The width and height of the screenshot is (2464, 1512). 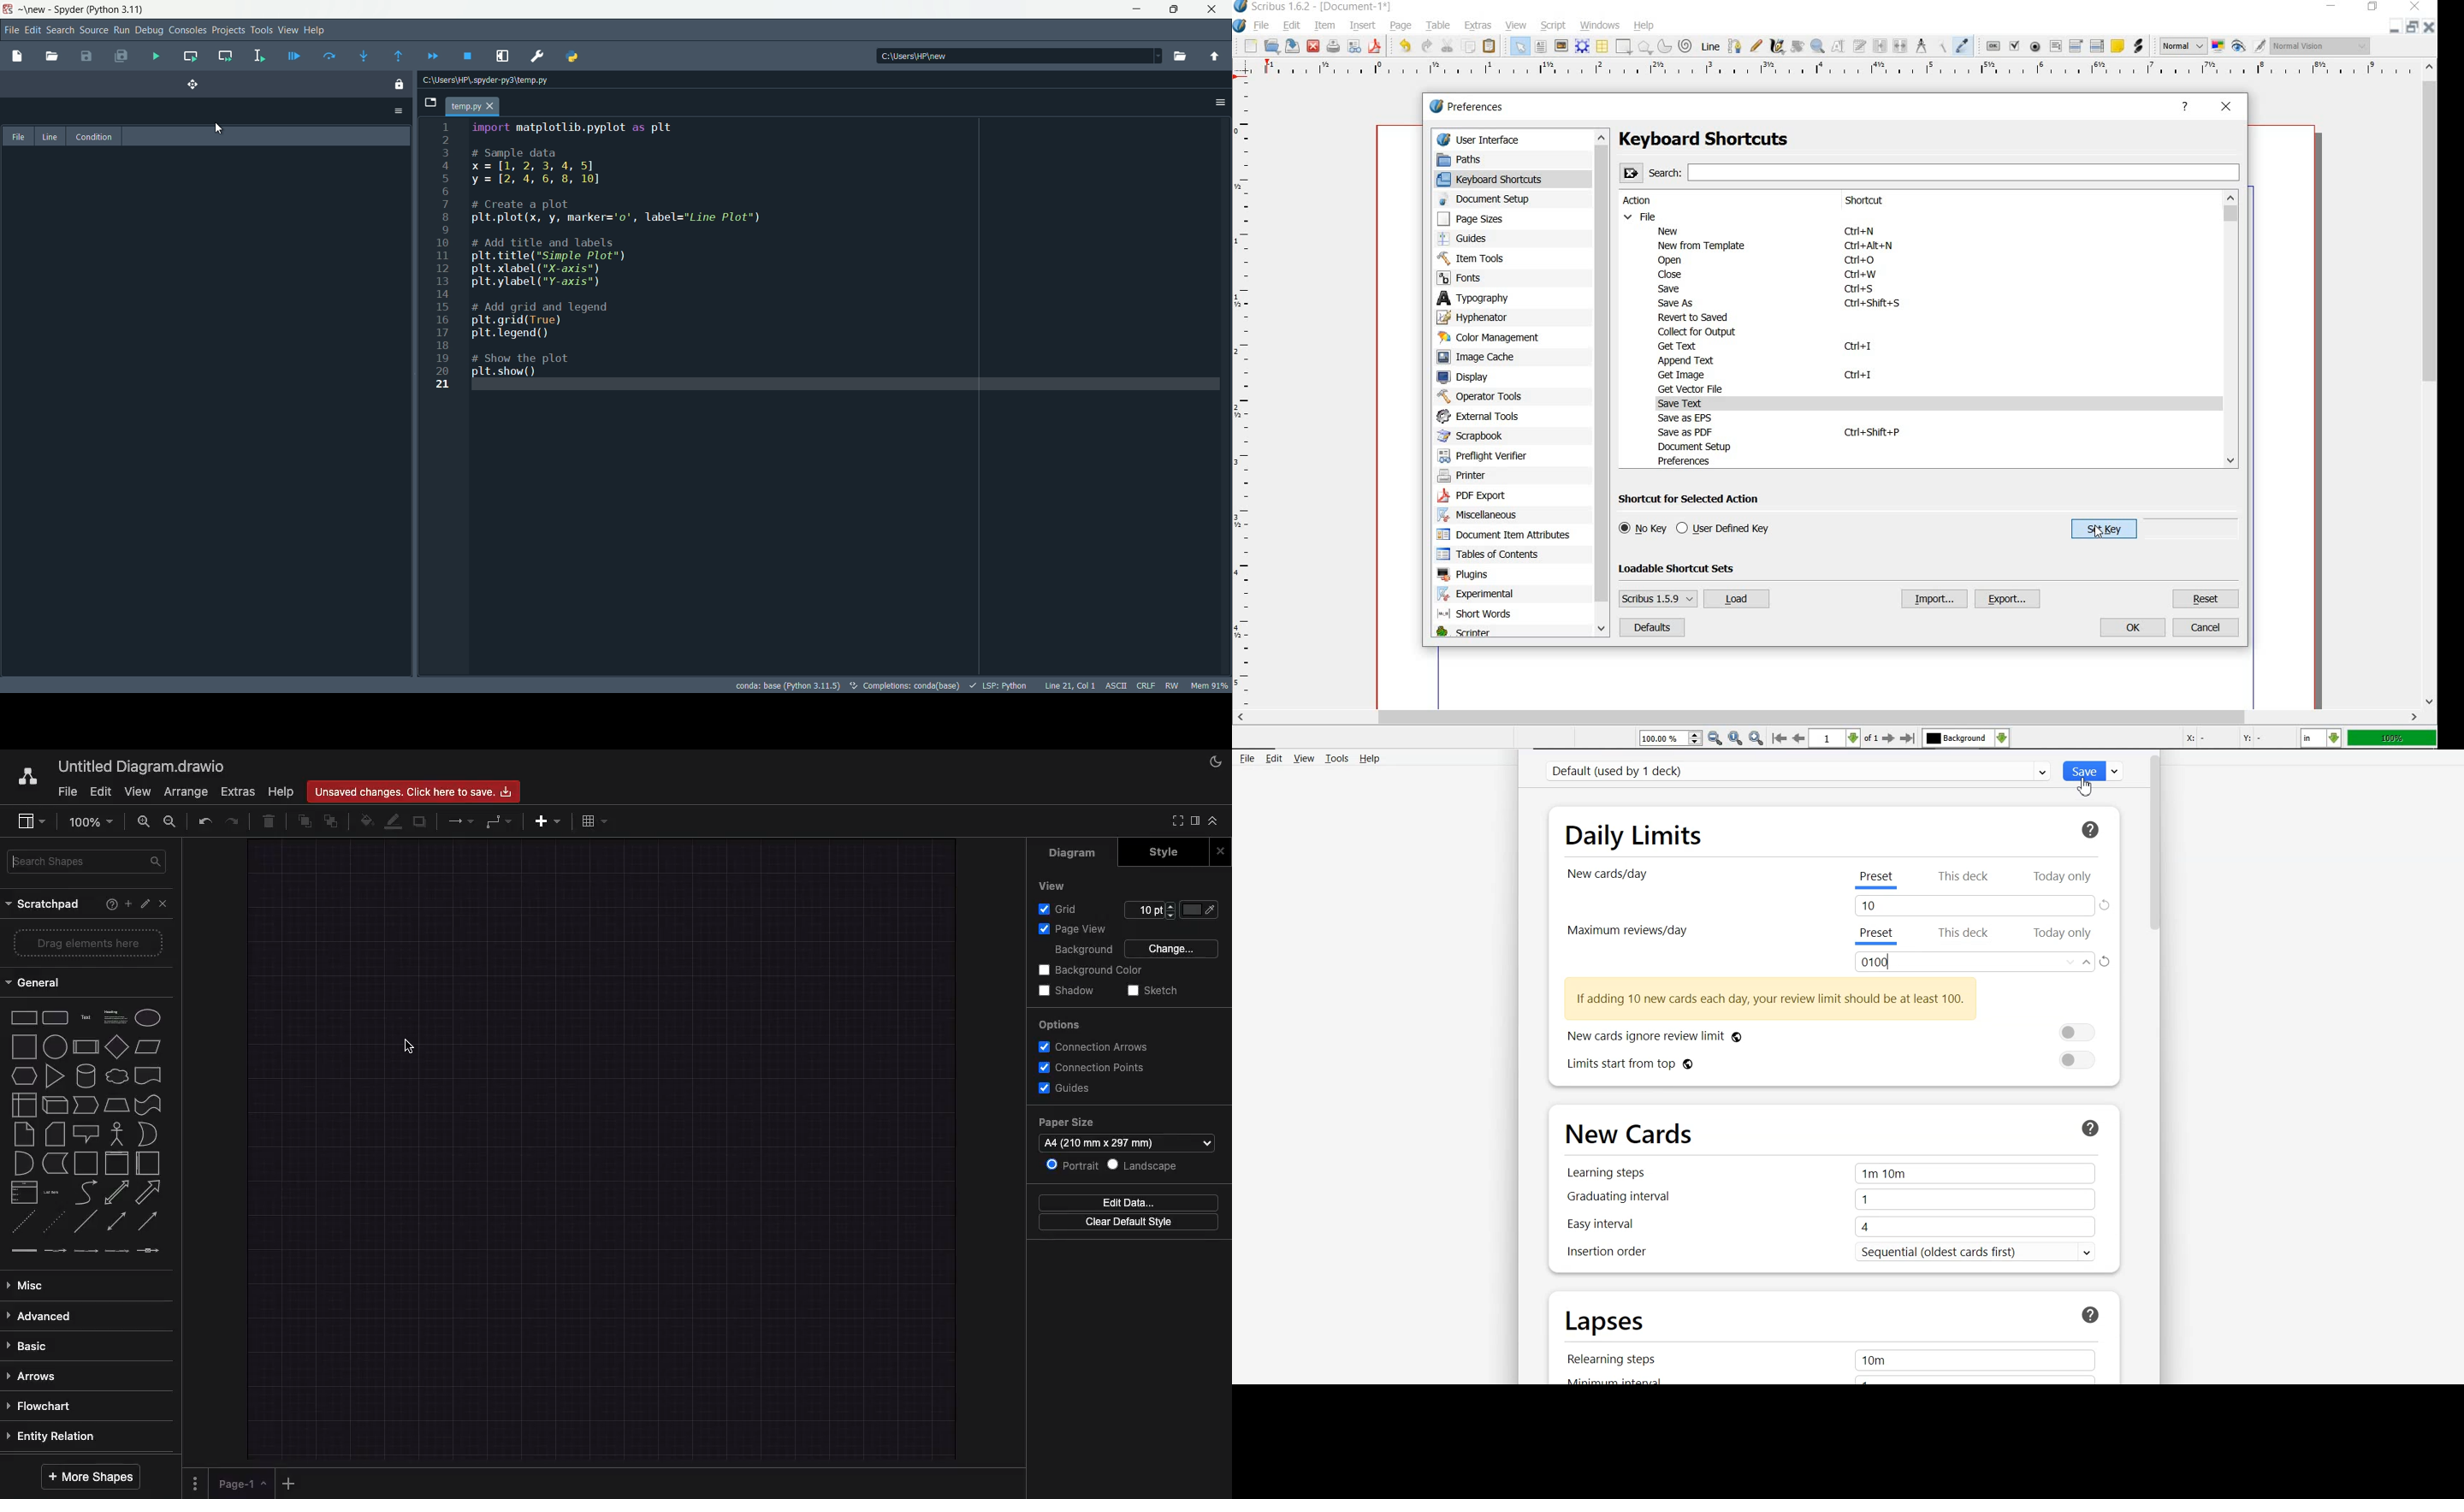 I want to click on Arrows, so click(x=463, y=821).